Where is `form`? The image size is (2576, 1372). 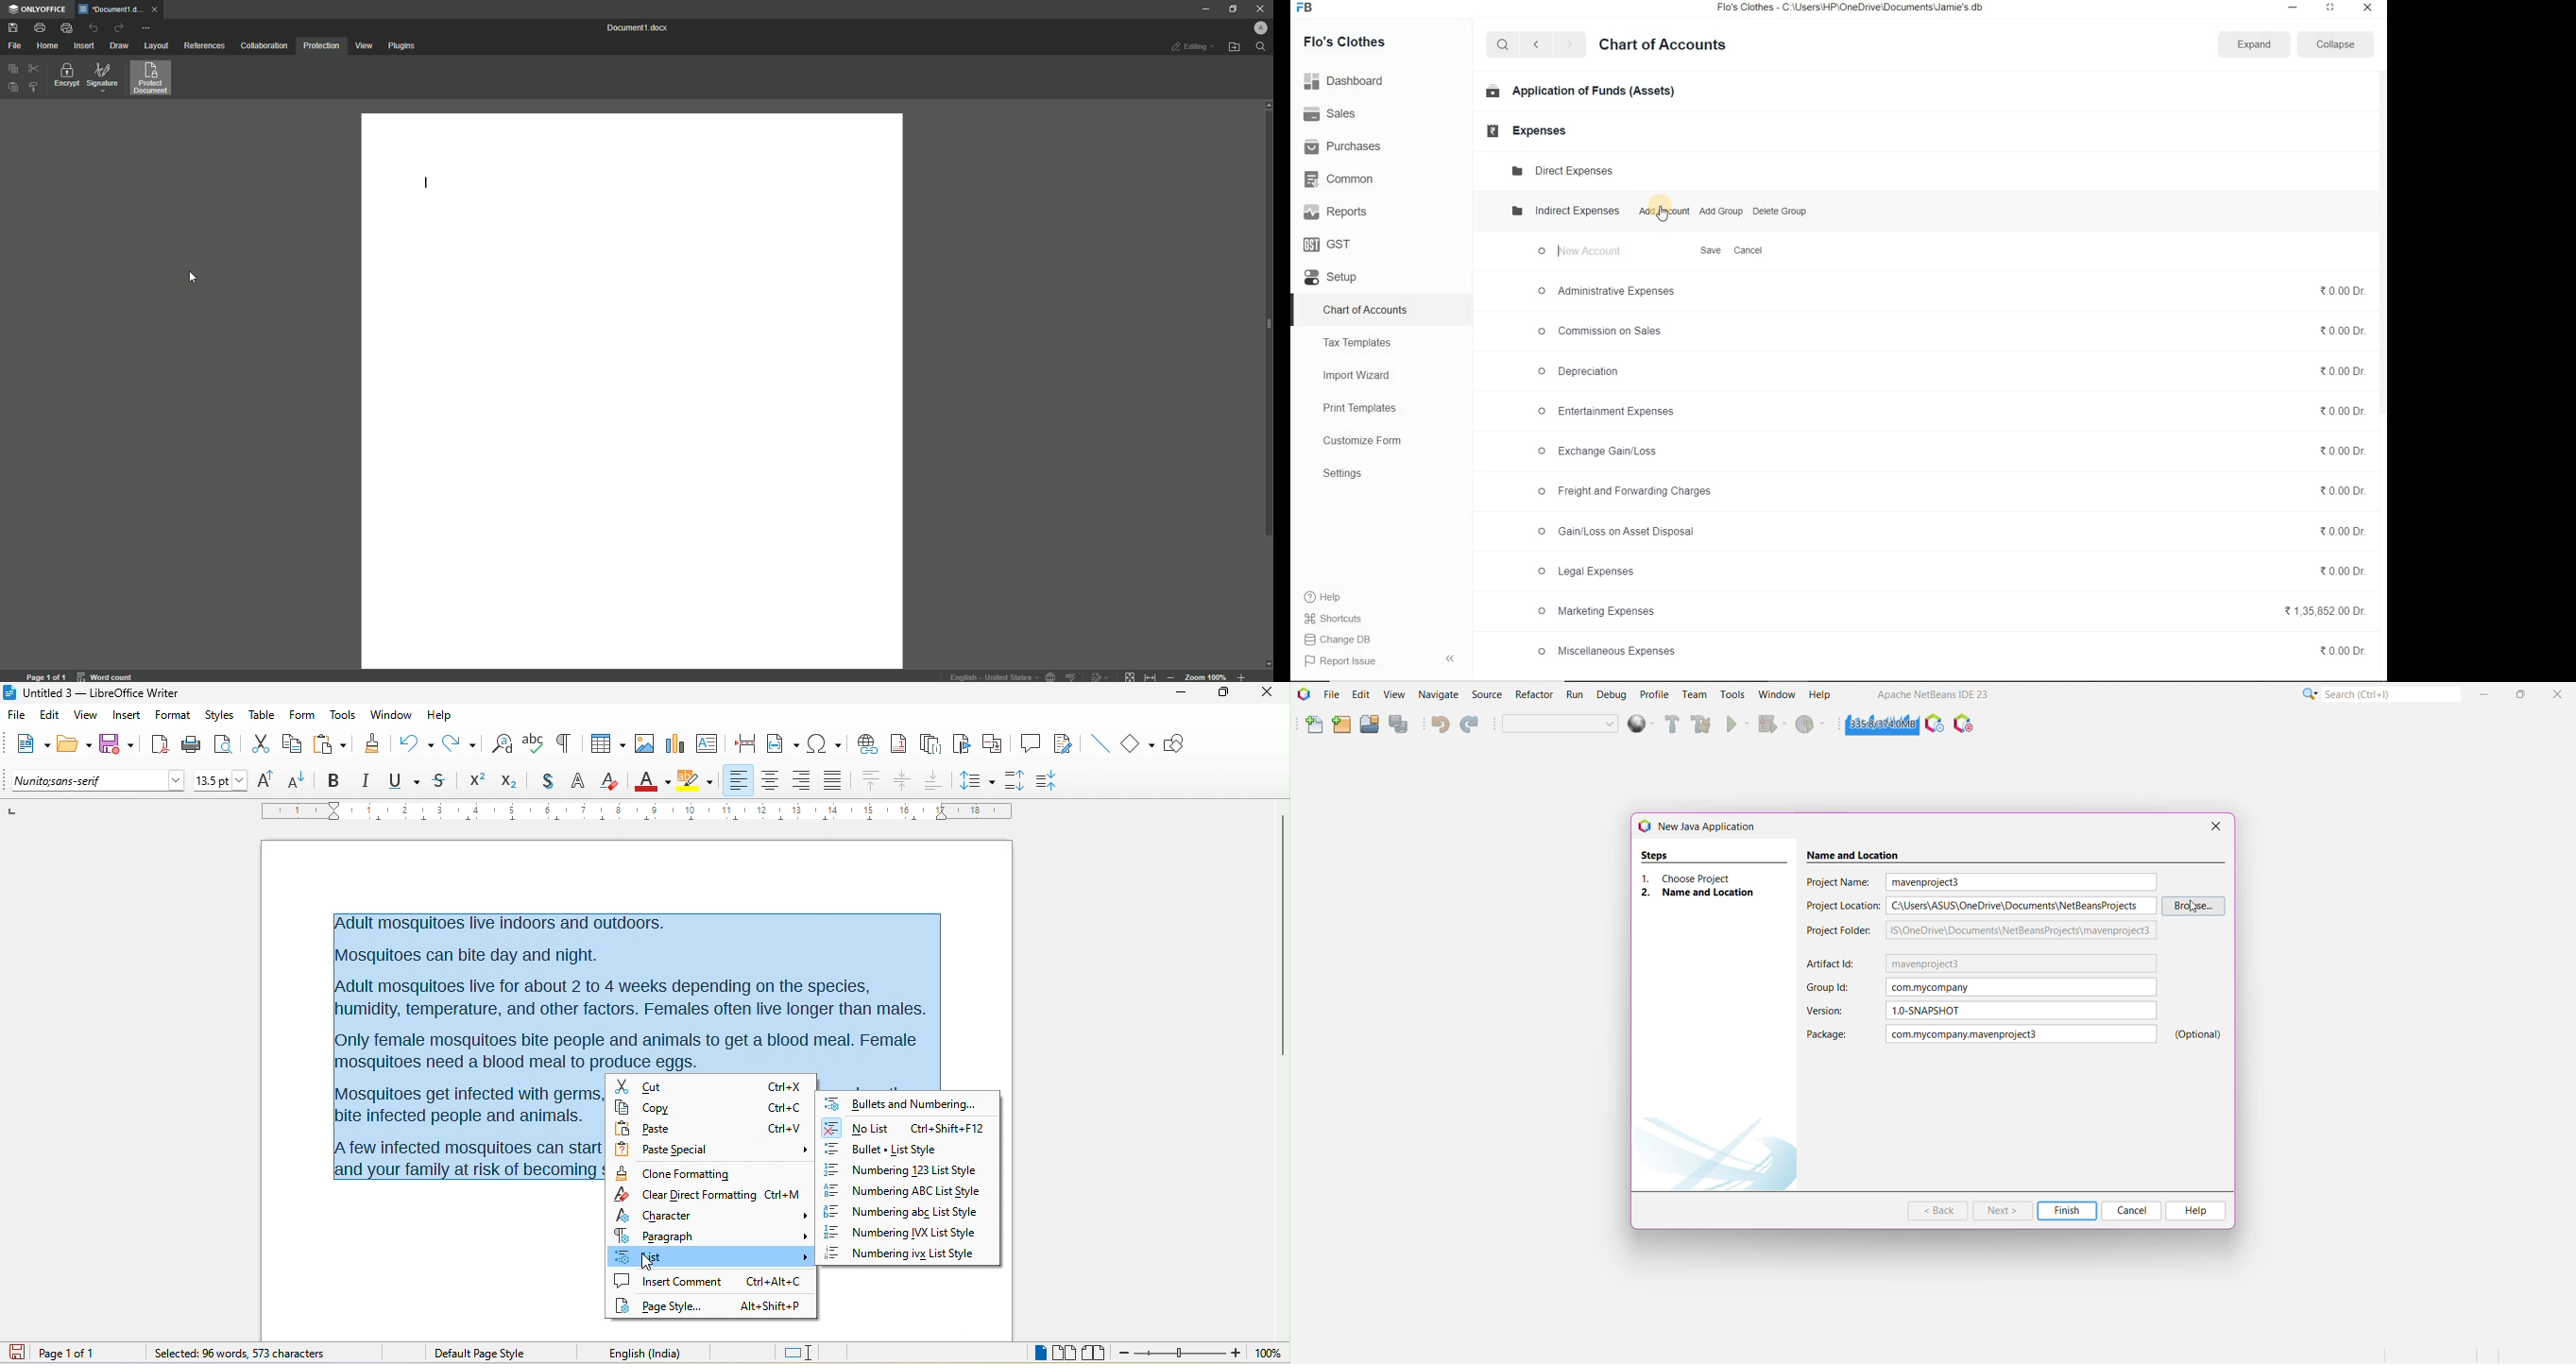 form is located at coordinates (303, 716).